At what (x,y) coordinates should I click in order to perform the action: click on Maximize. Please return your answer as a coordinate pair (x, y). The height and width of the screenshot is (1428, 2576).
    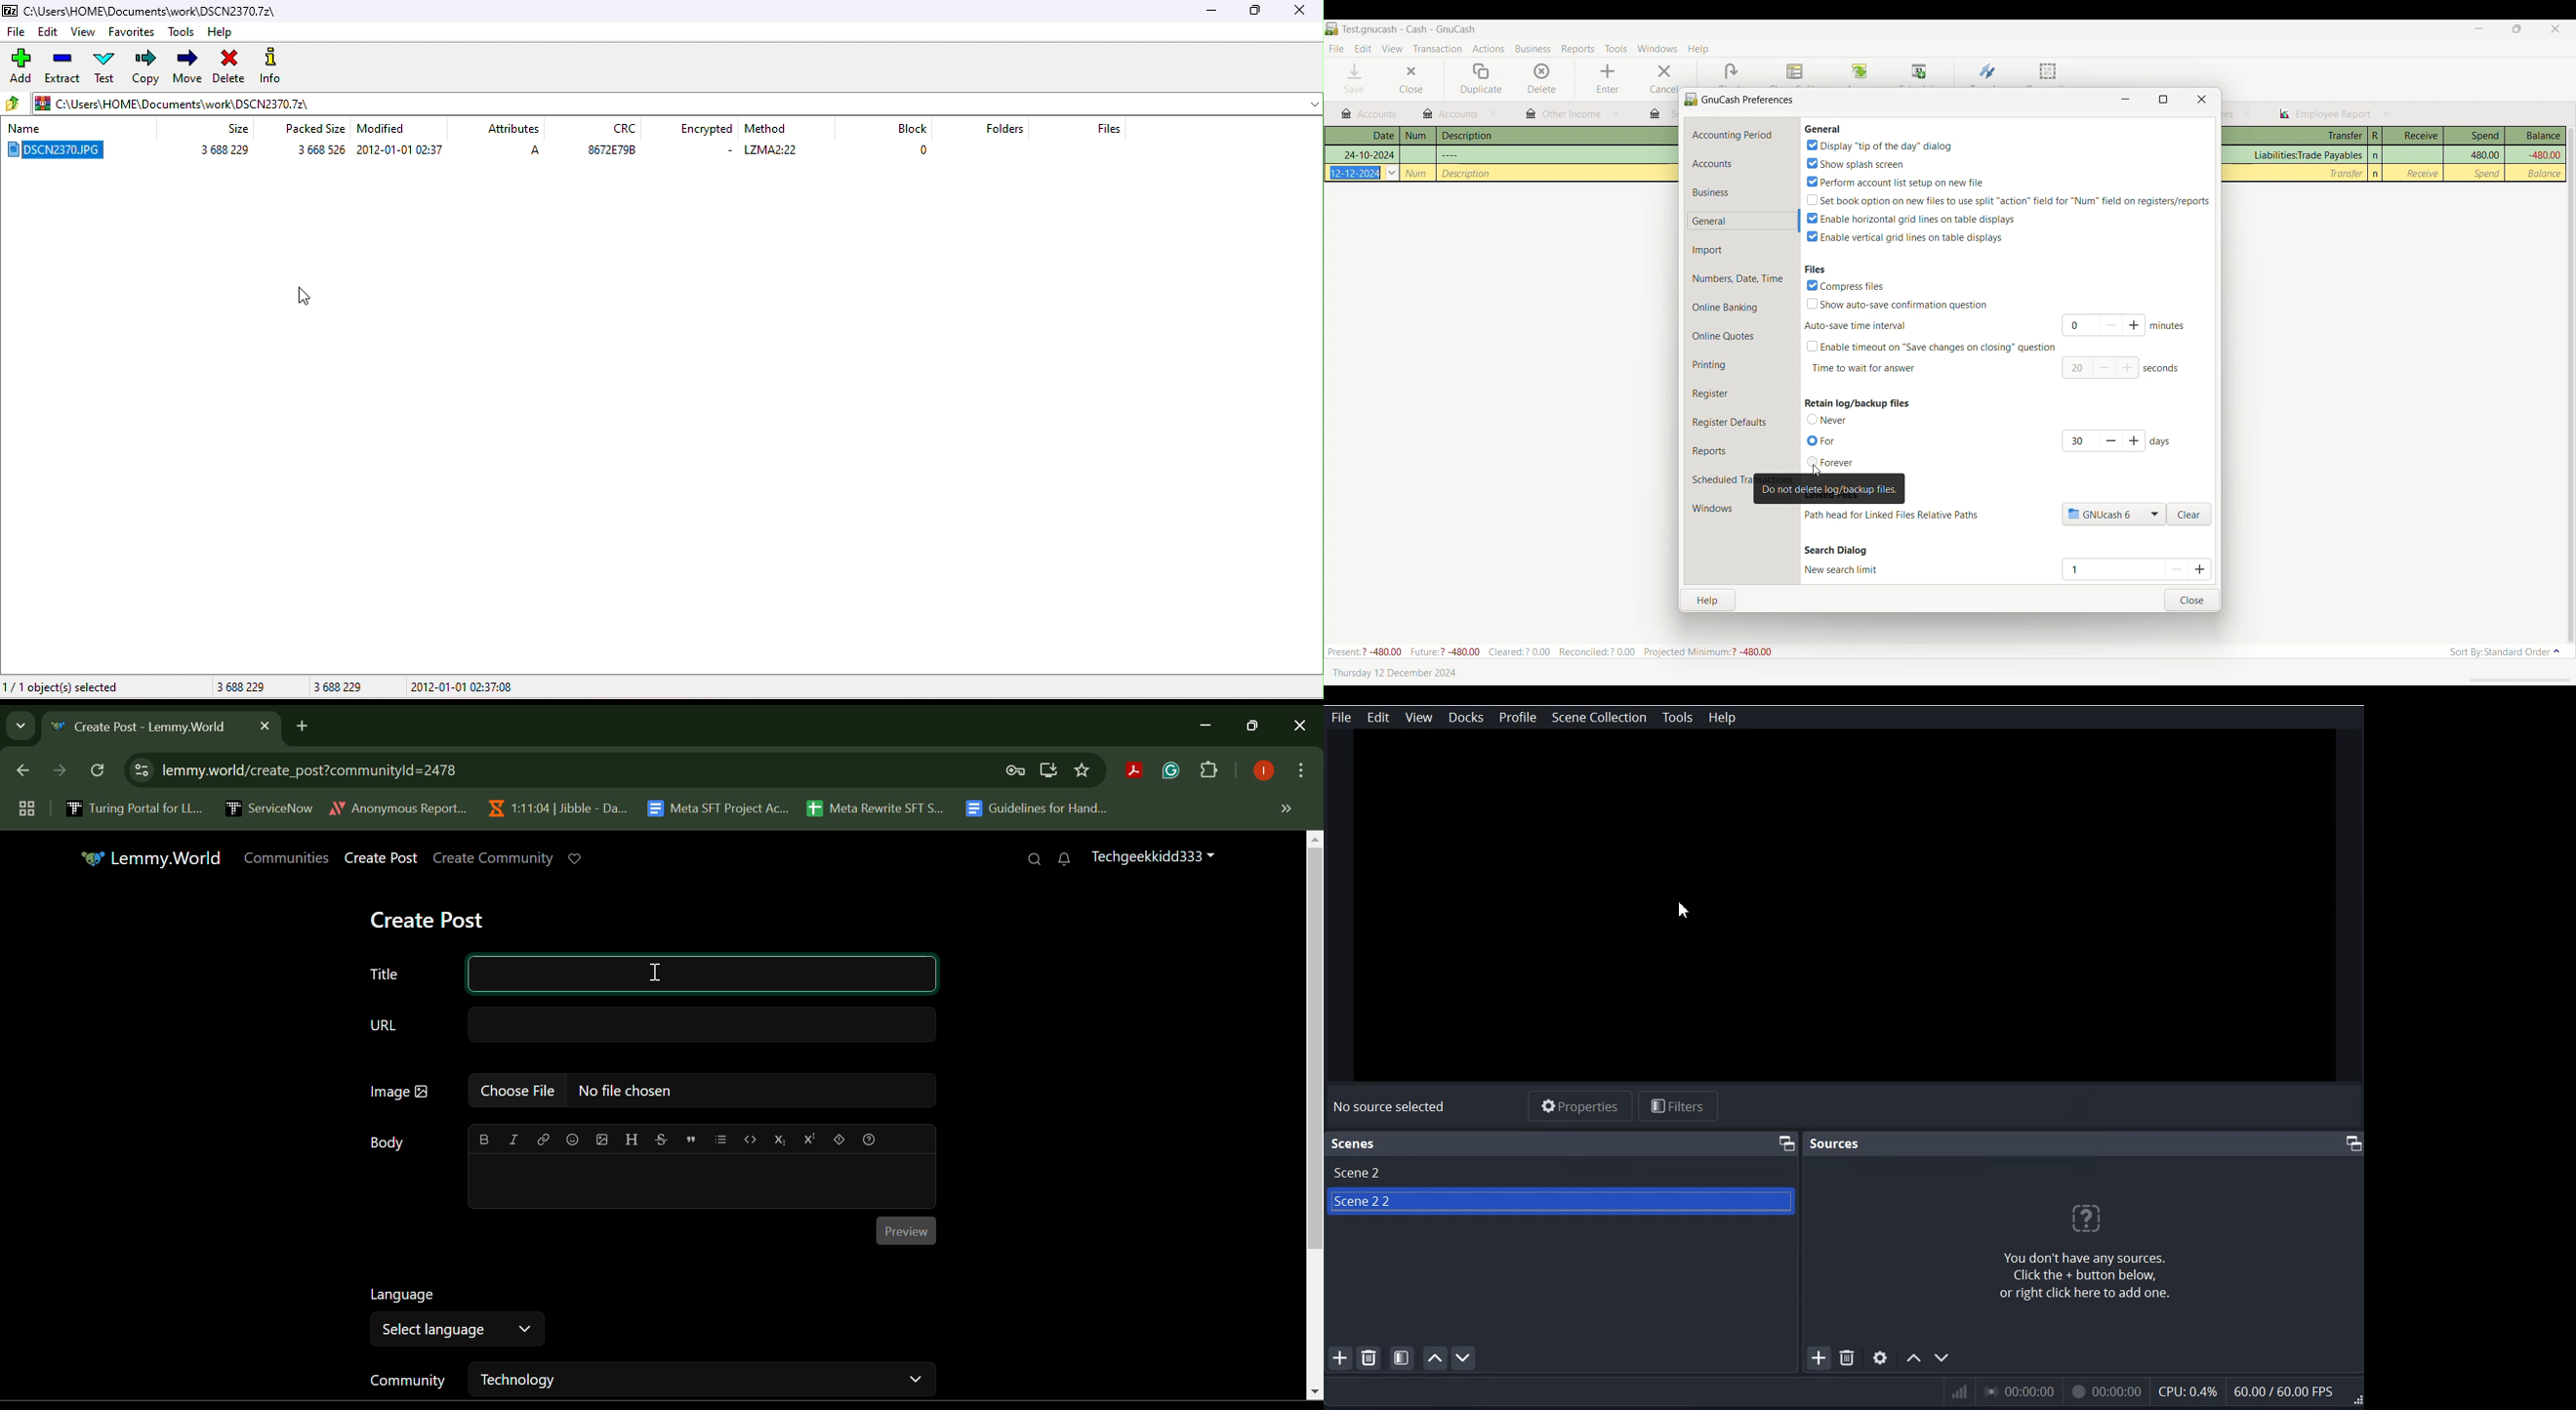
    Looking at the image, I should click on (2163, 99).